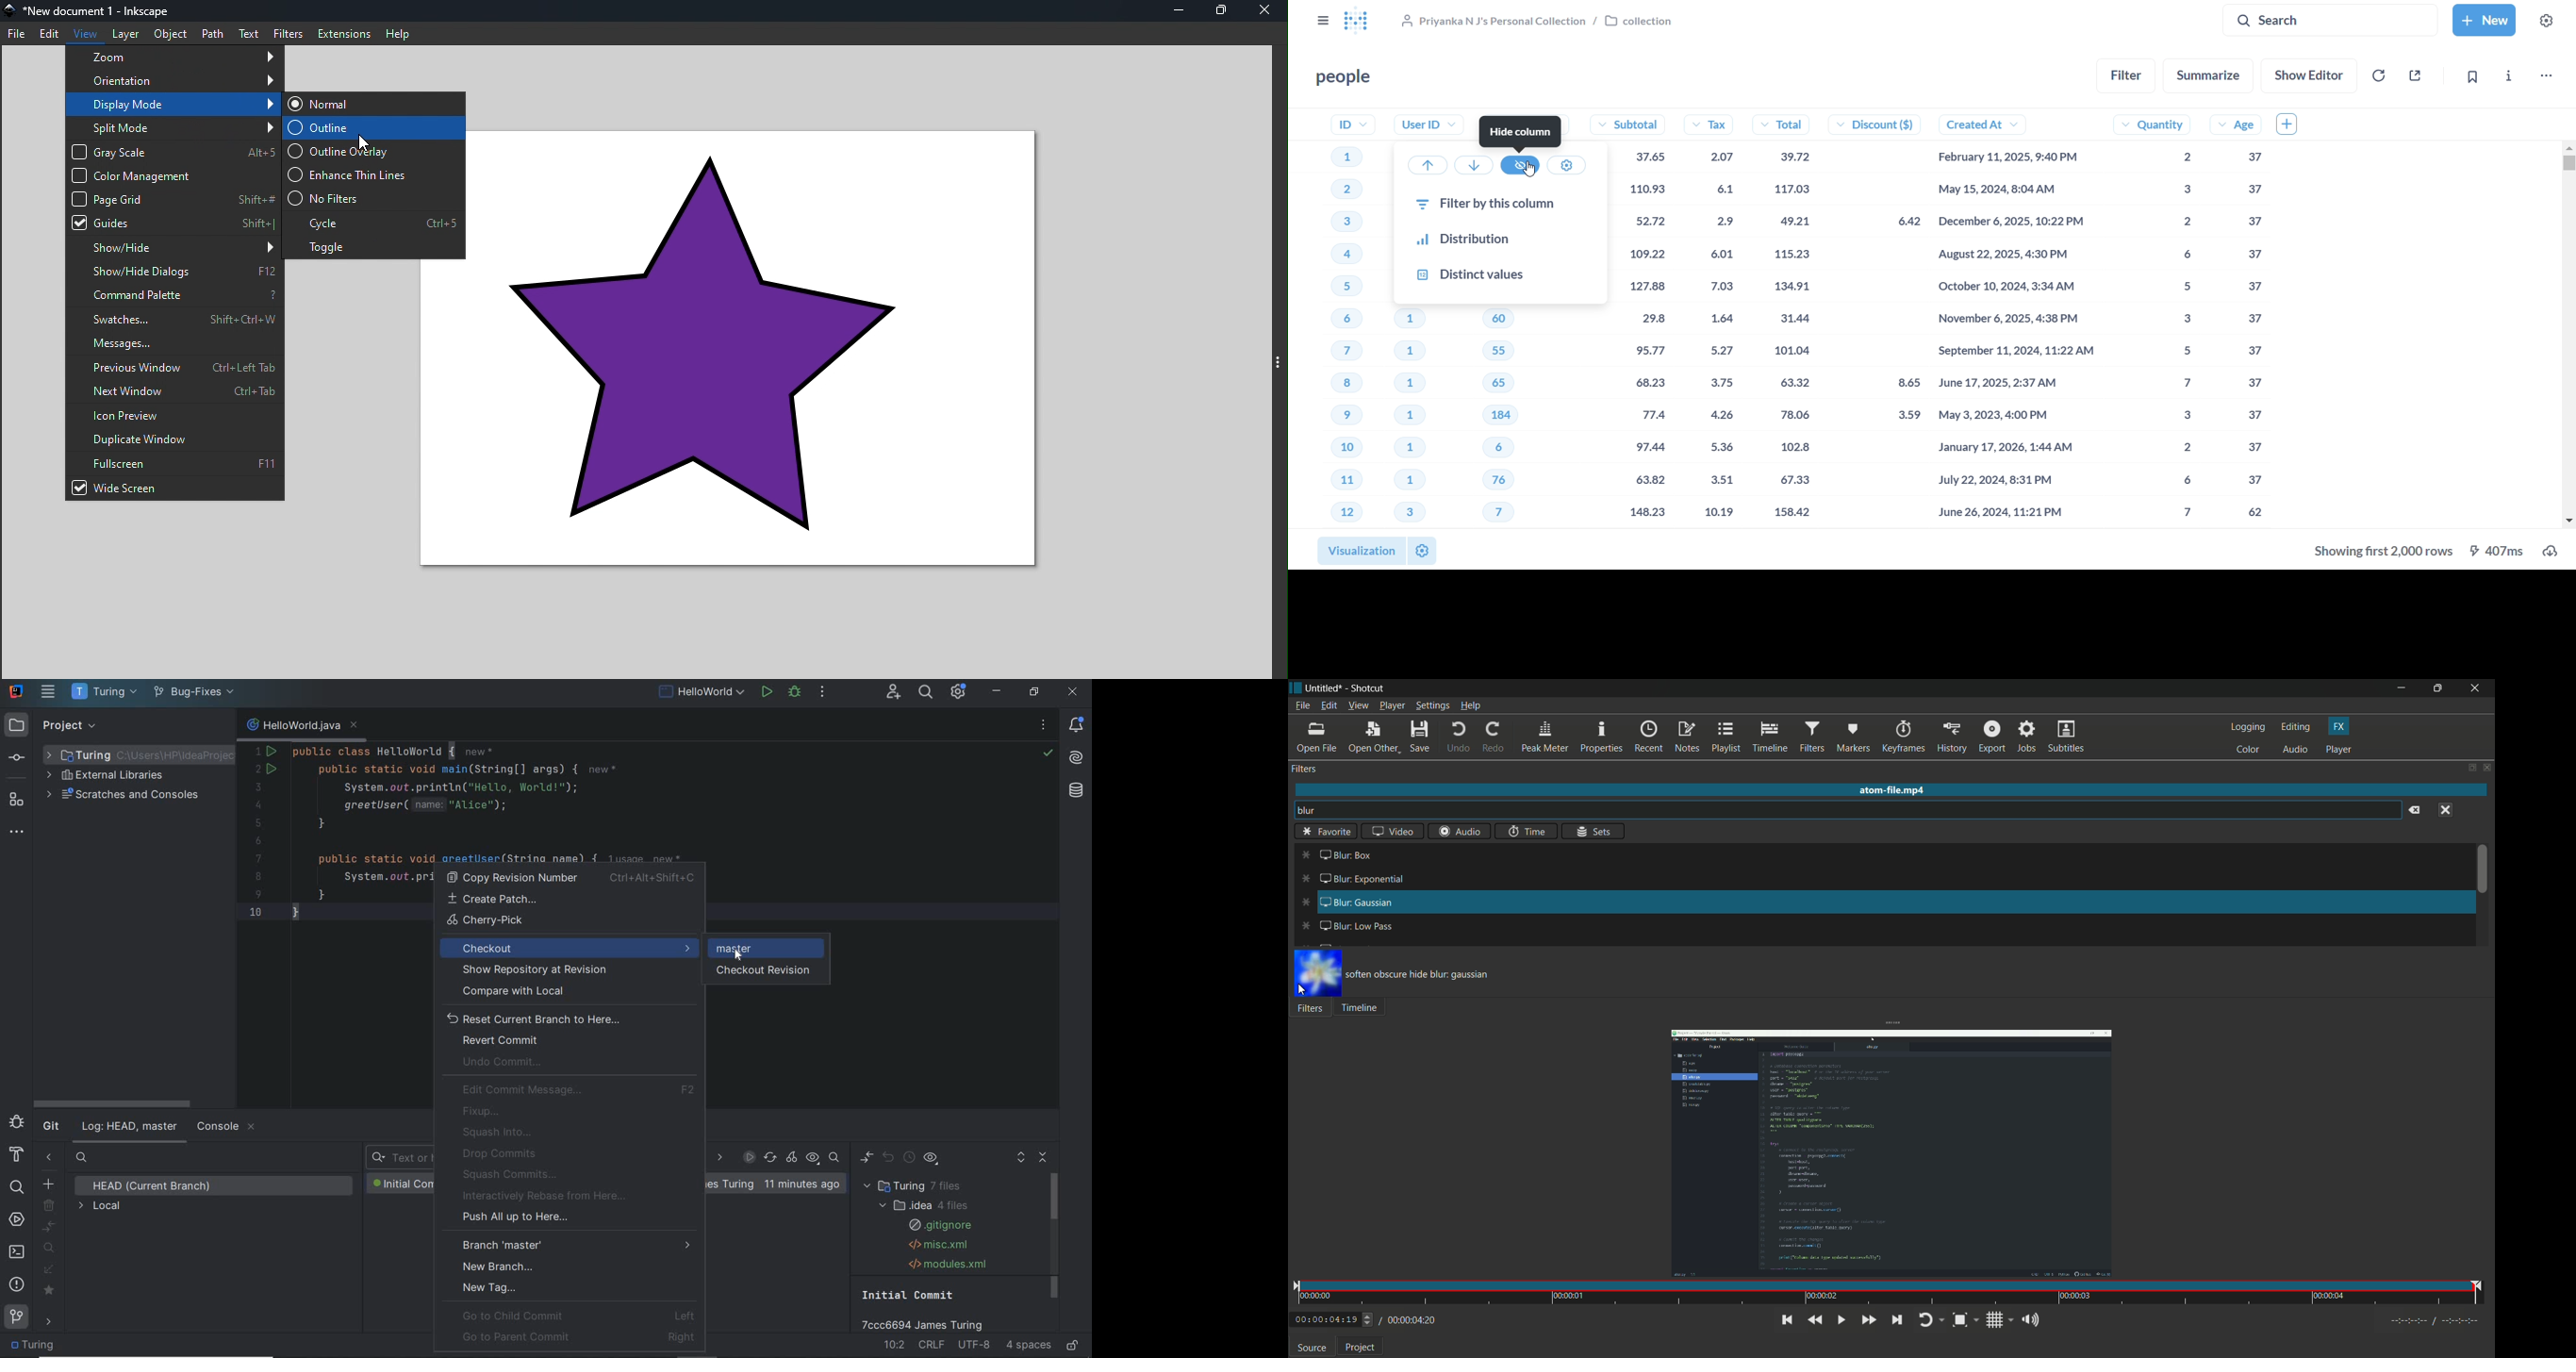 The height and width of the screenshot is (1372, 2576). Describe the element at coordinates (569, 1018) in the screenshot. I see `rest current branch to here` at that location.